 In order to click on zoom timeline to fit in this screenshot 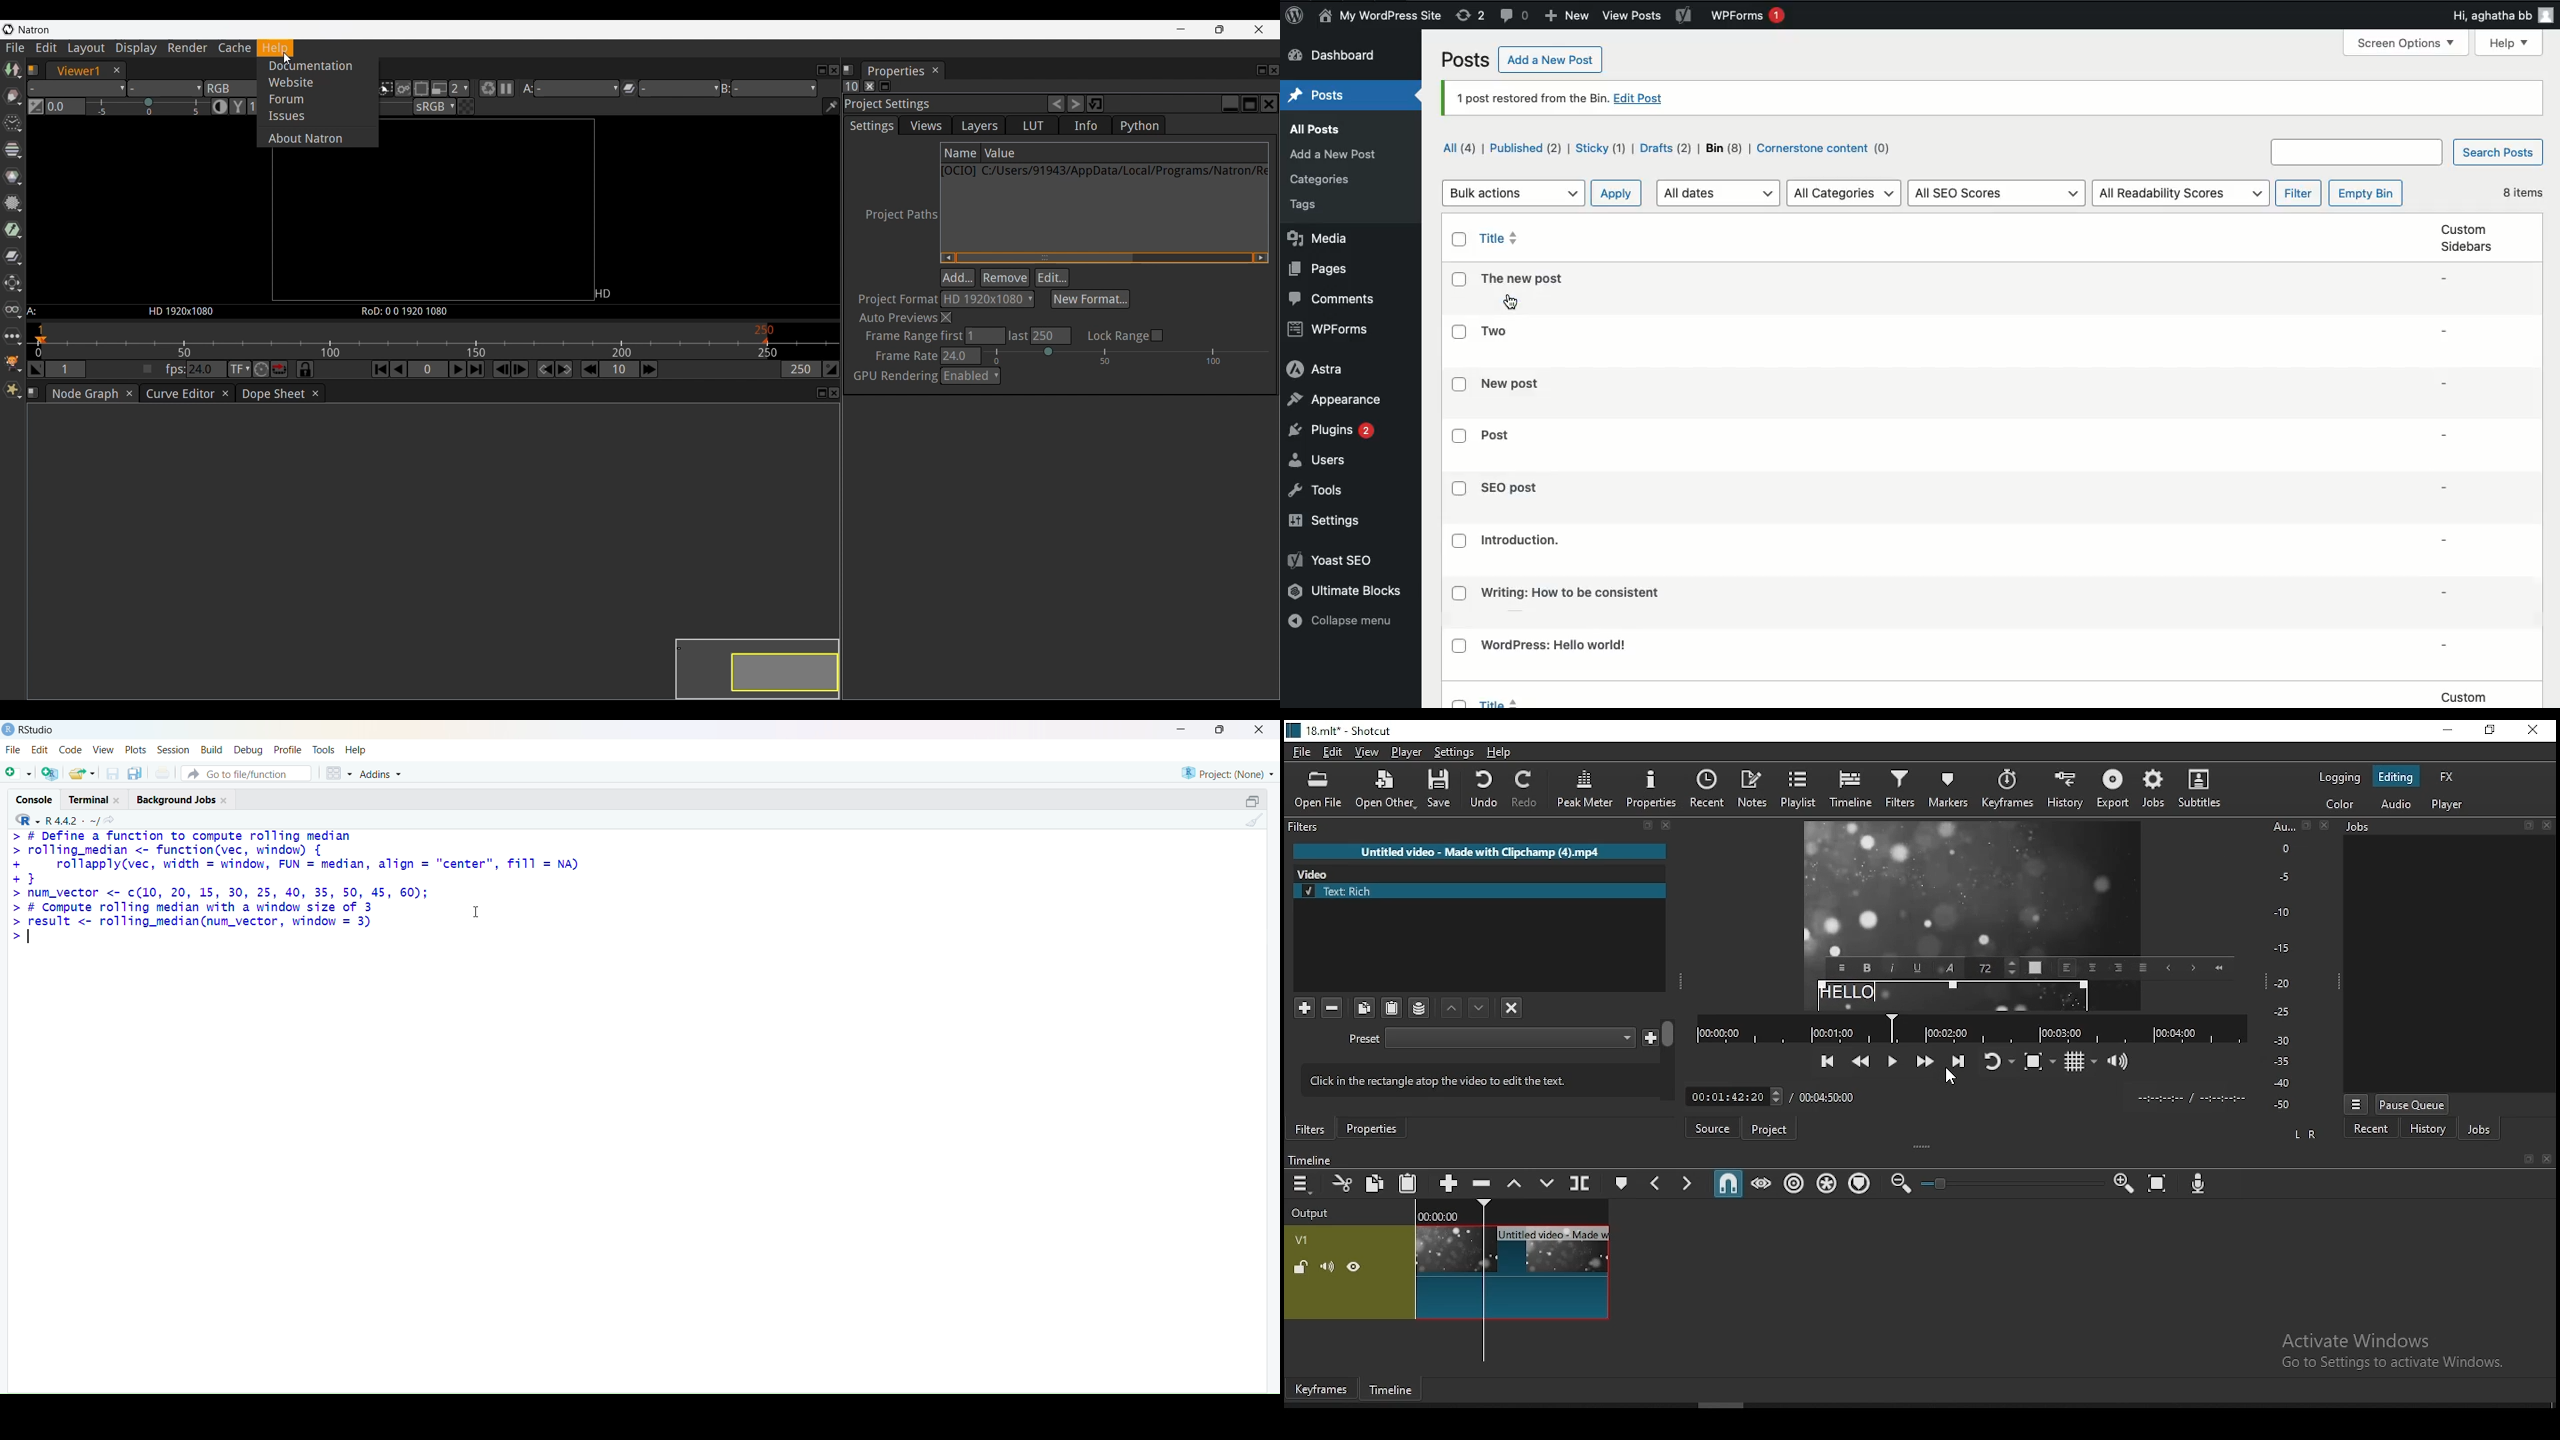, I will do `click(2158, 1183)`.